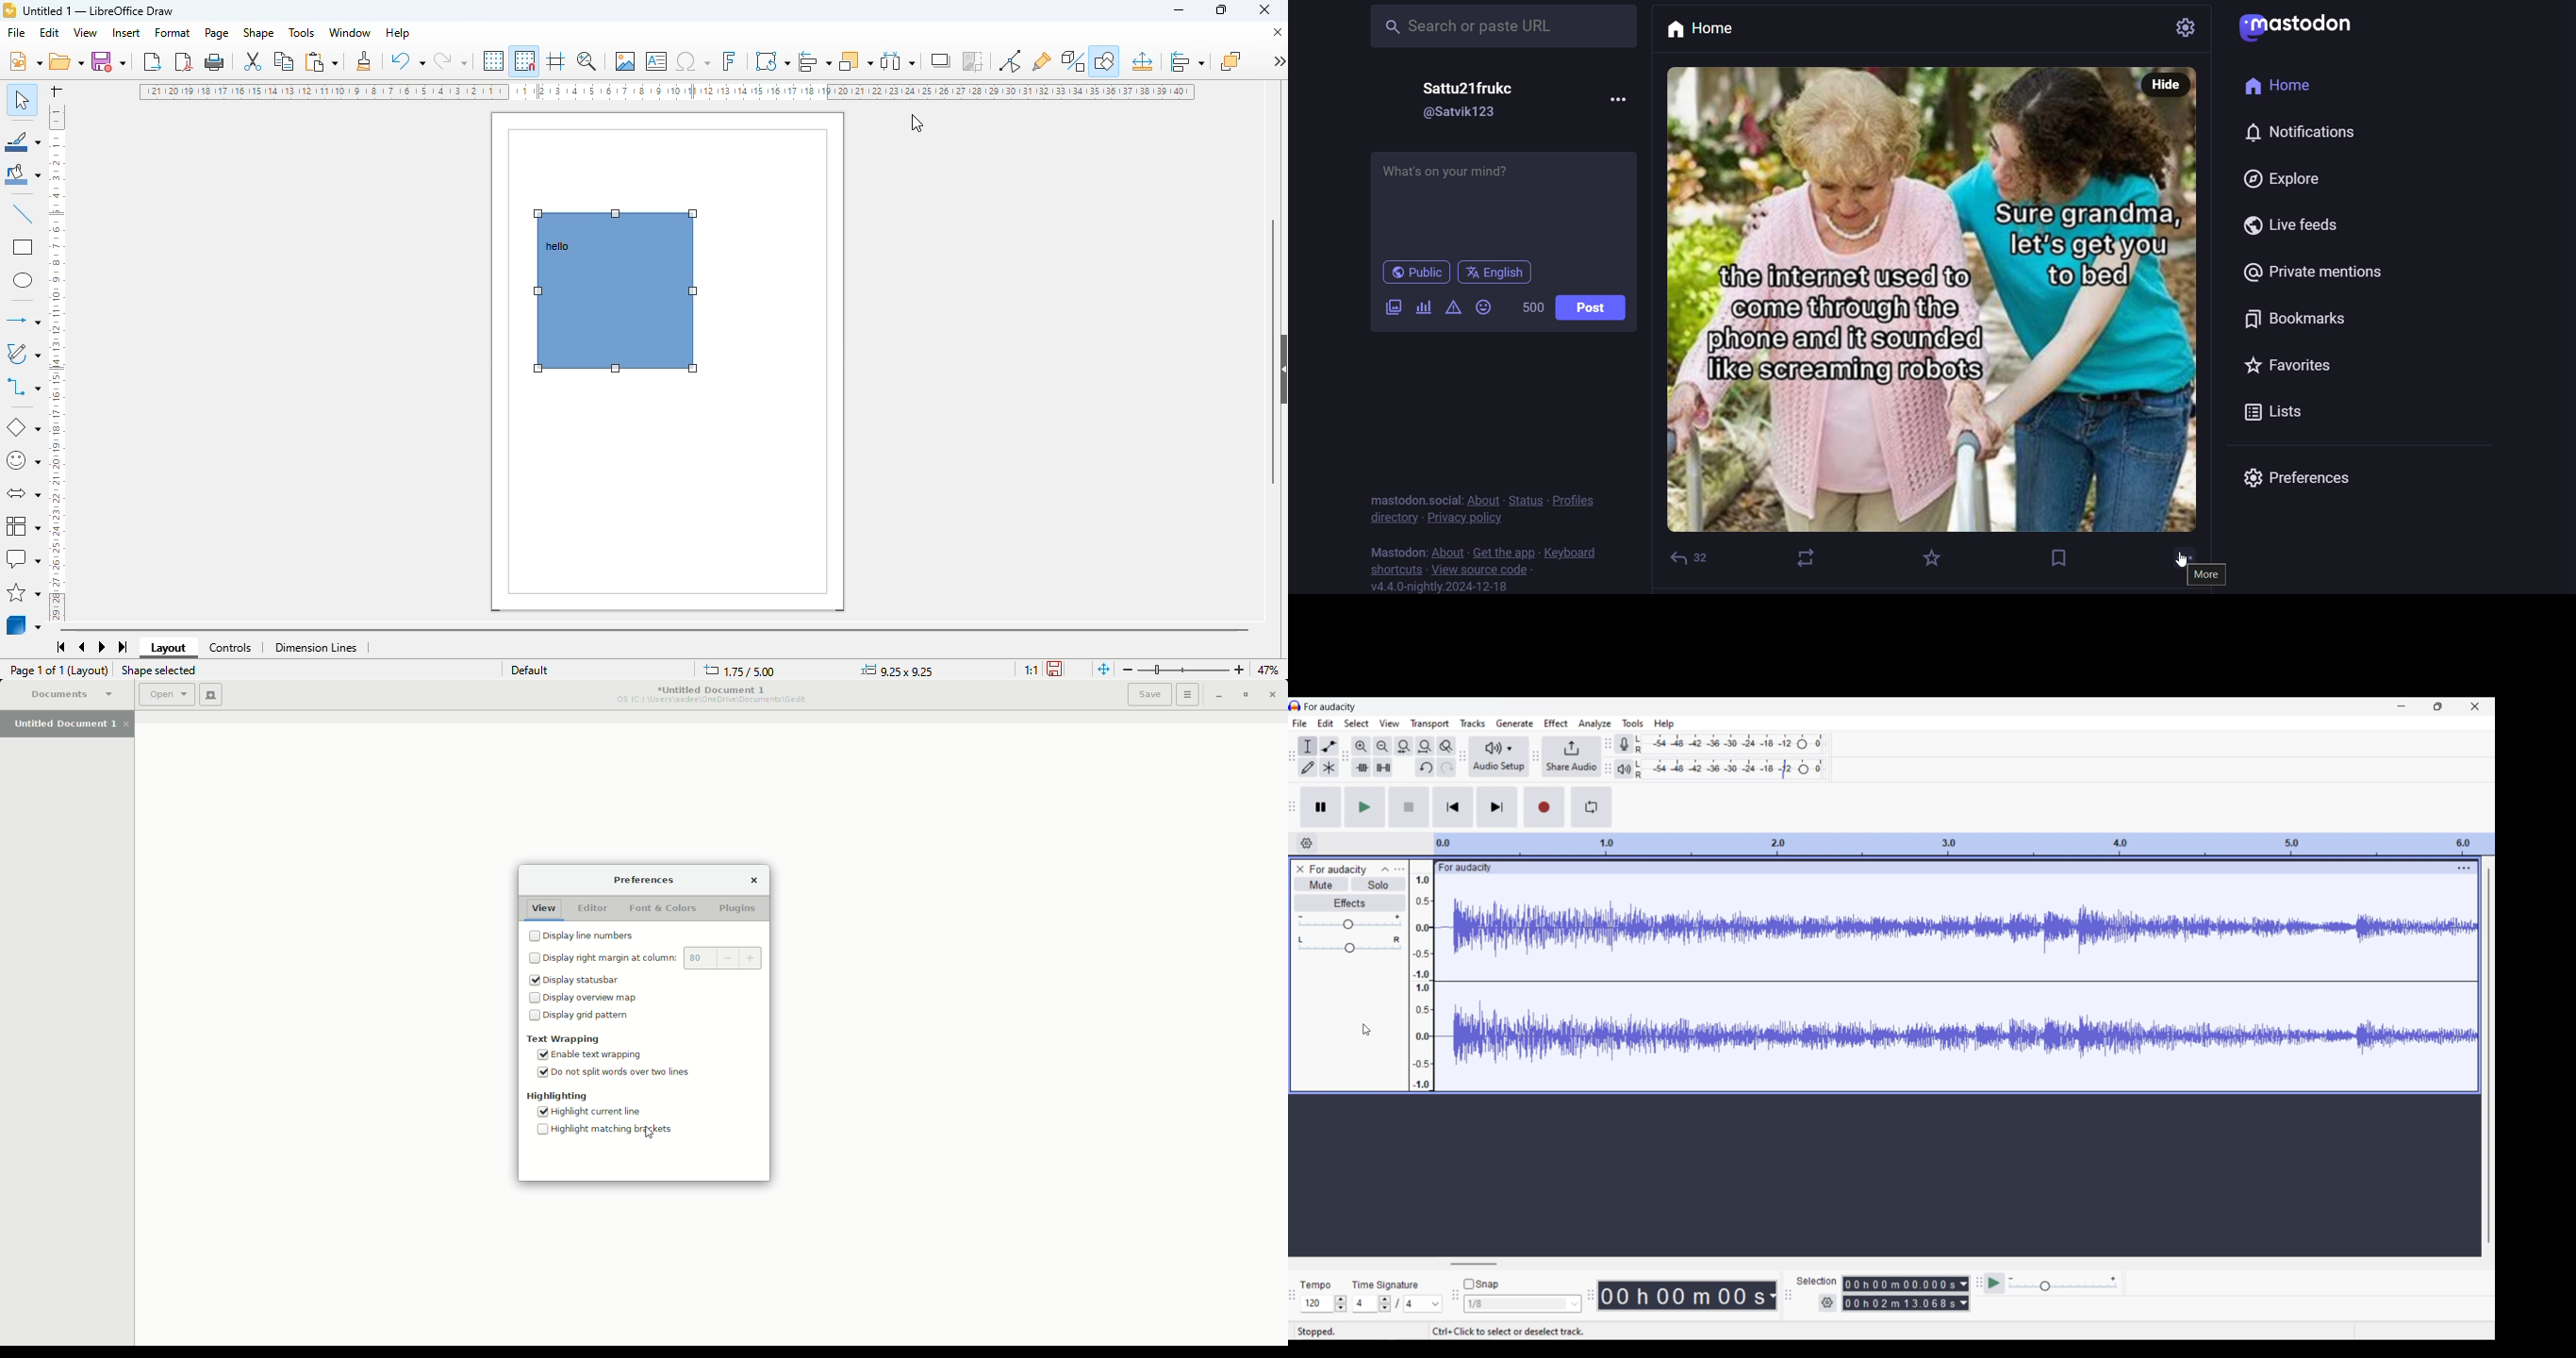 Image resolution: width=2576 pixels, height=1372 pixels. Describe the element at coordinates (1054, 668) in the screenshot. I see `click to save the document` at that location.